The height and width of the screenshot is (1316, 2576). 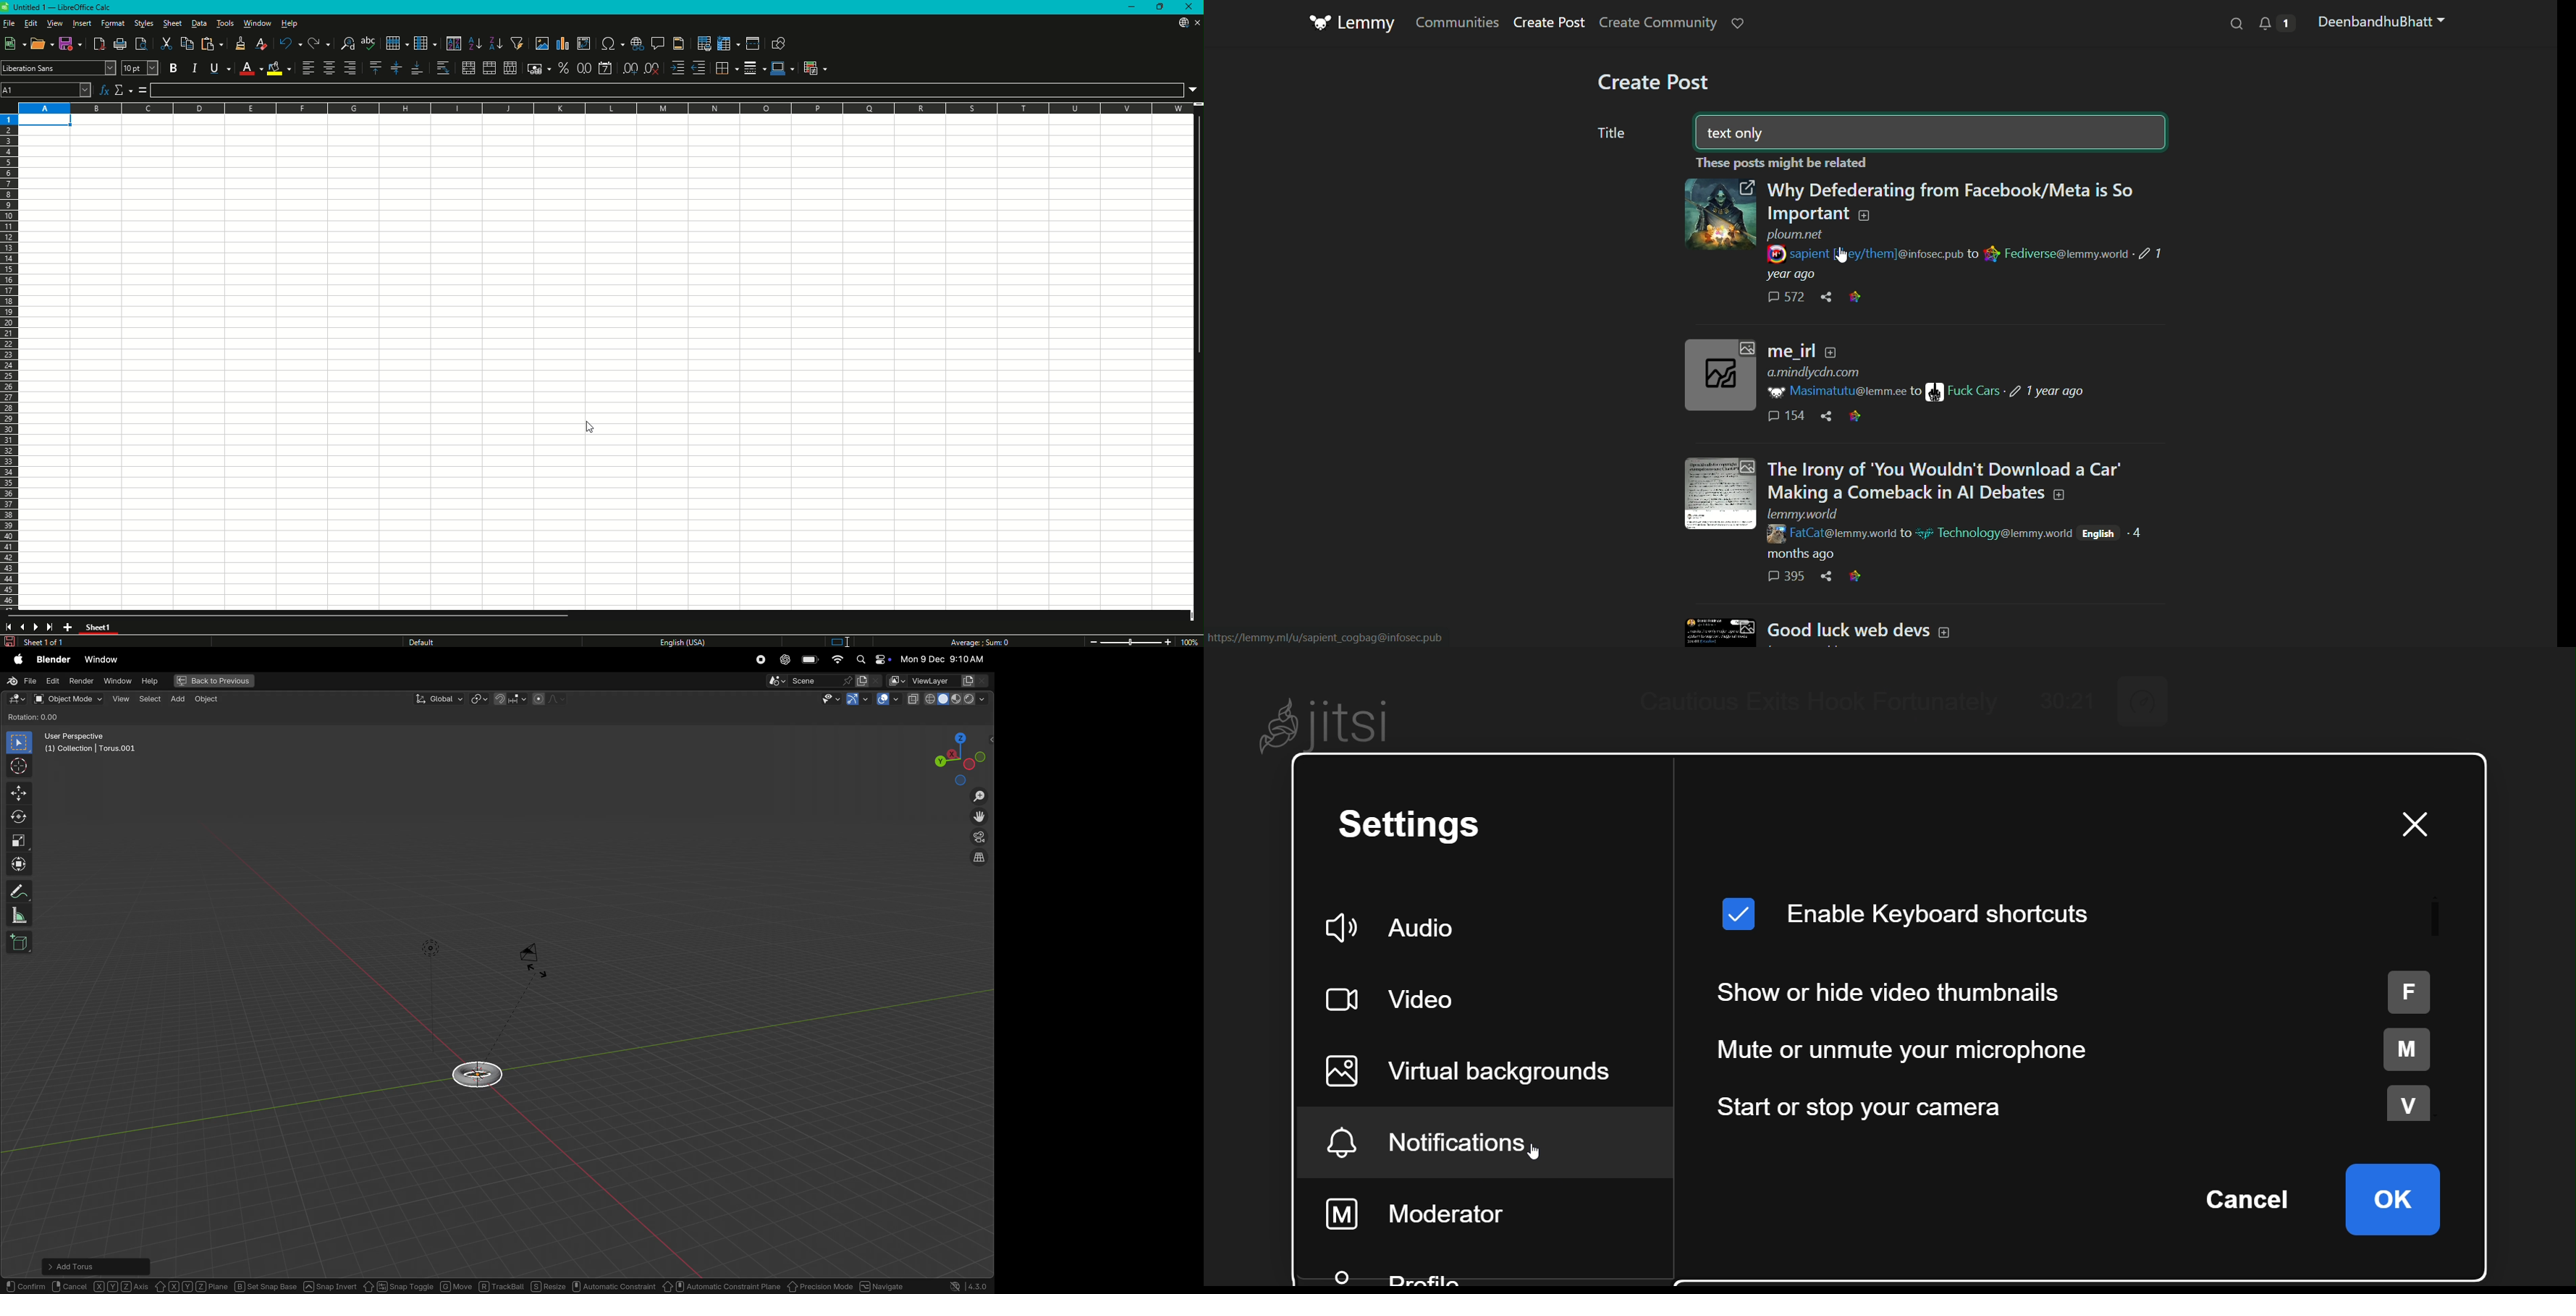 I want to click on Comments, so click(x=1787, y=416).